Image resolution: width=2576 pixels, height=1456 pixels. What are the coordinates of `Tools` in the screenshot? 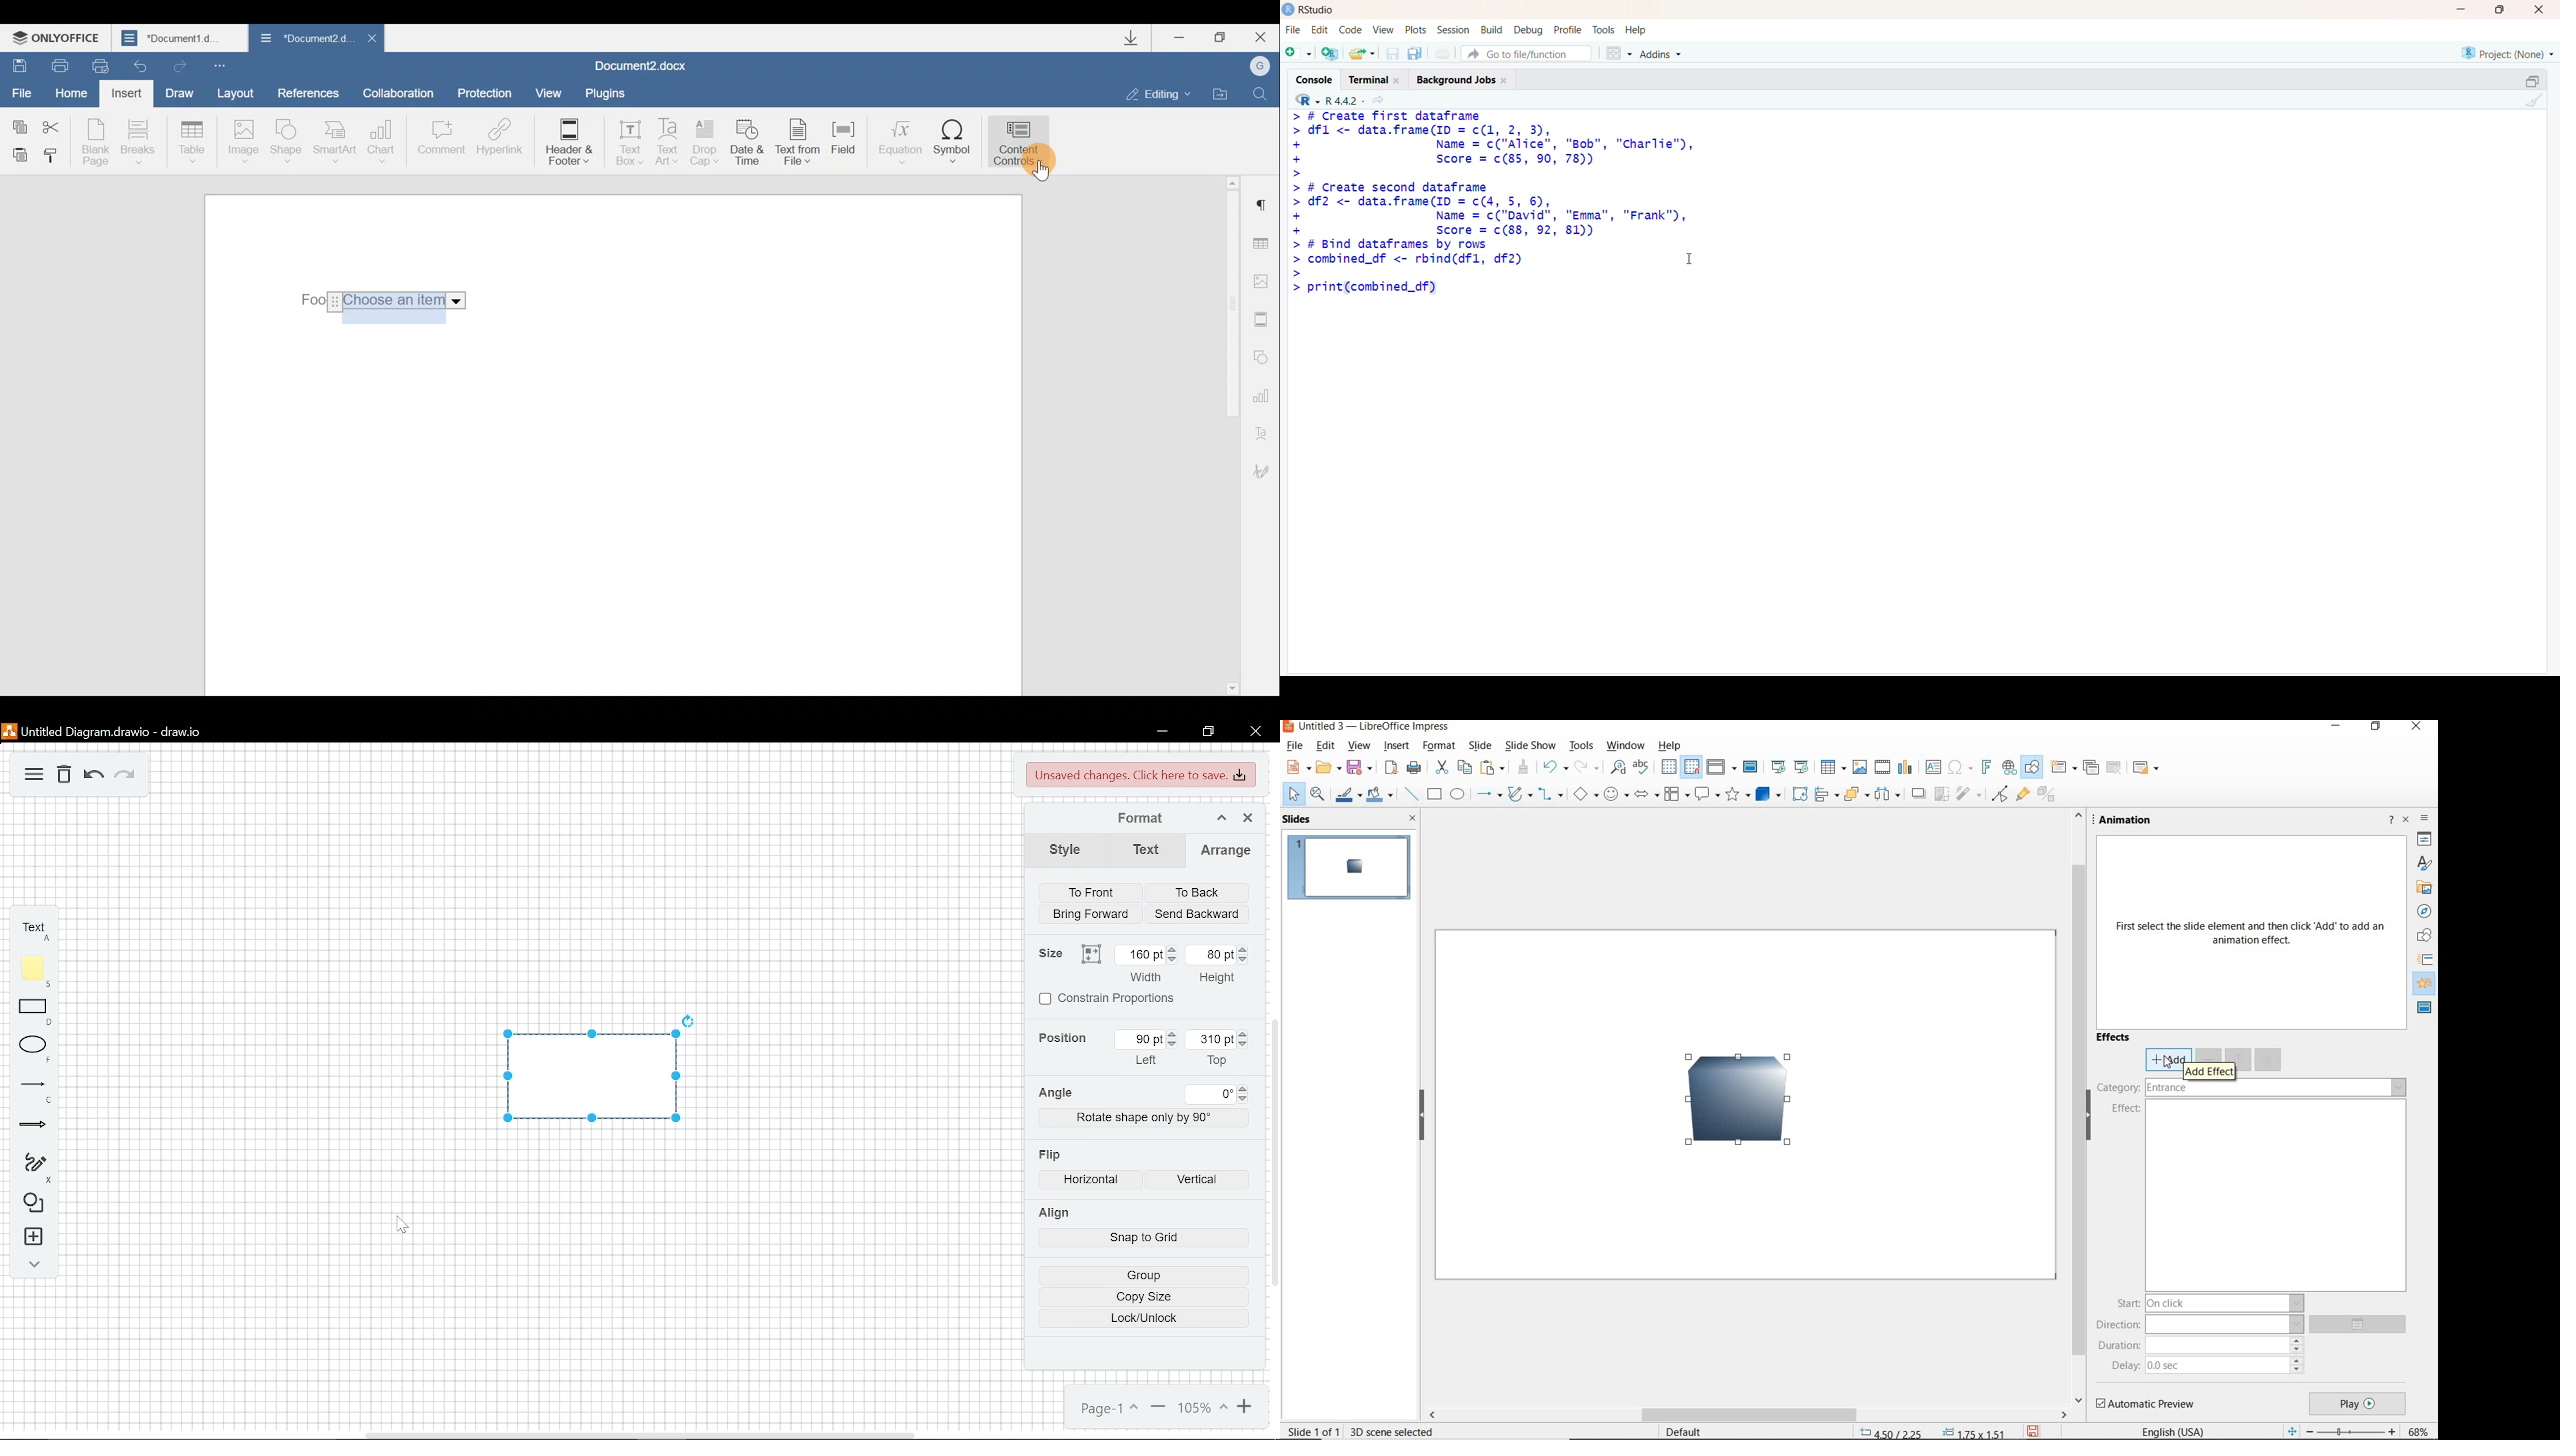 It's located at (1603, 29).